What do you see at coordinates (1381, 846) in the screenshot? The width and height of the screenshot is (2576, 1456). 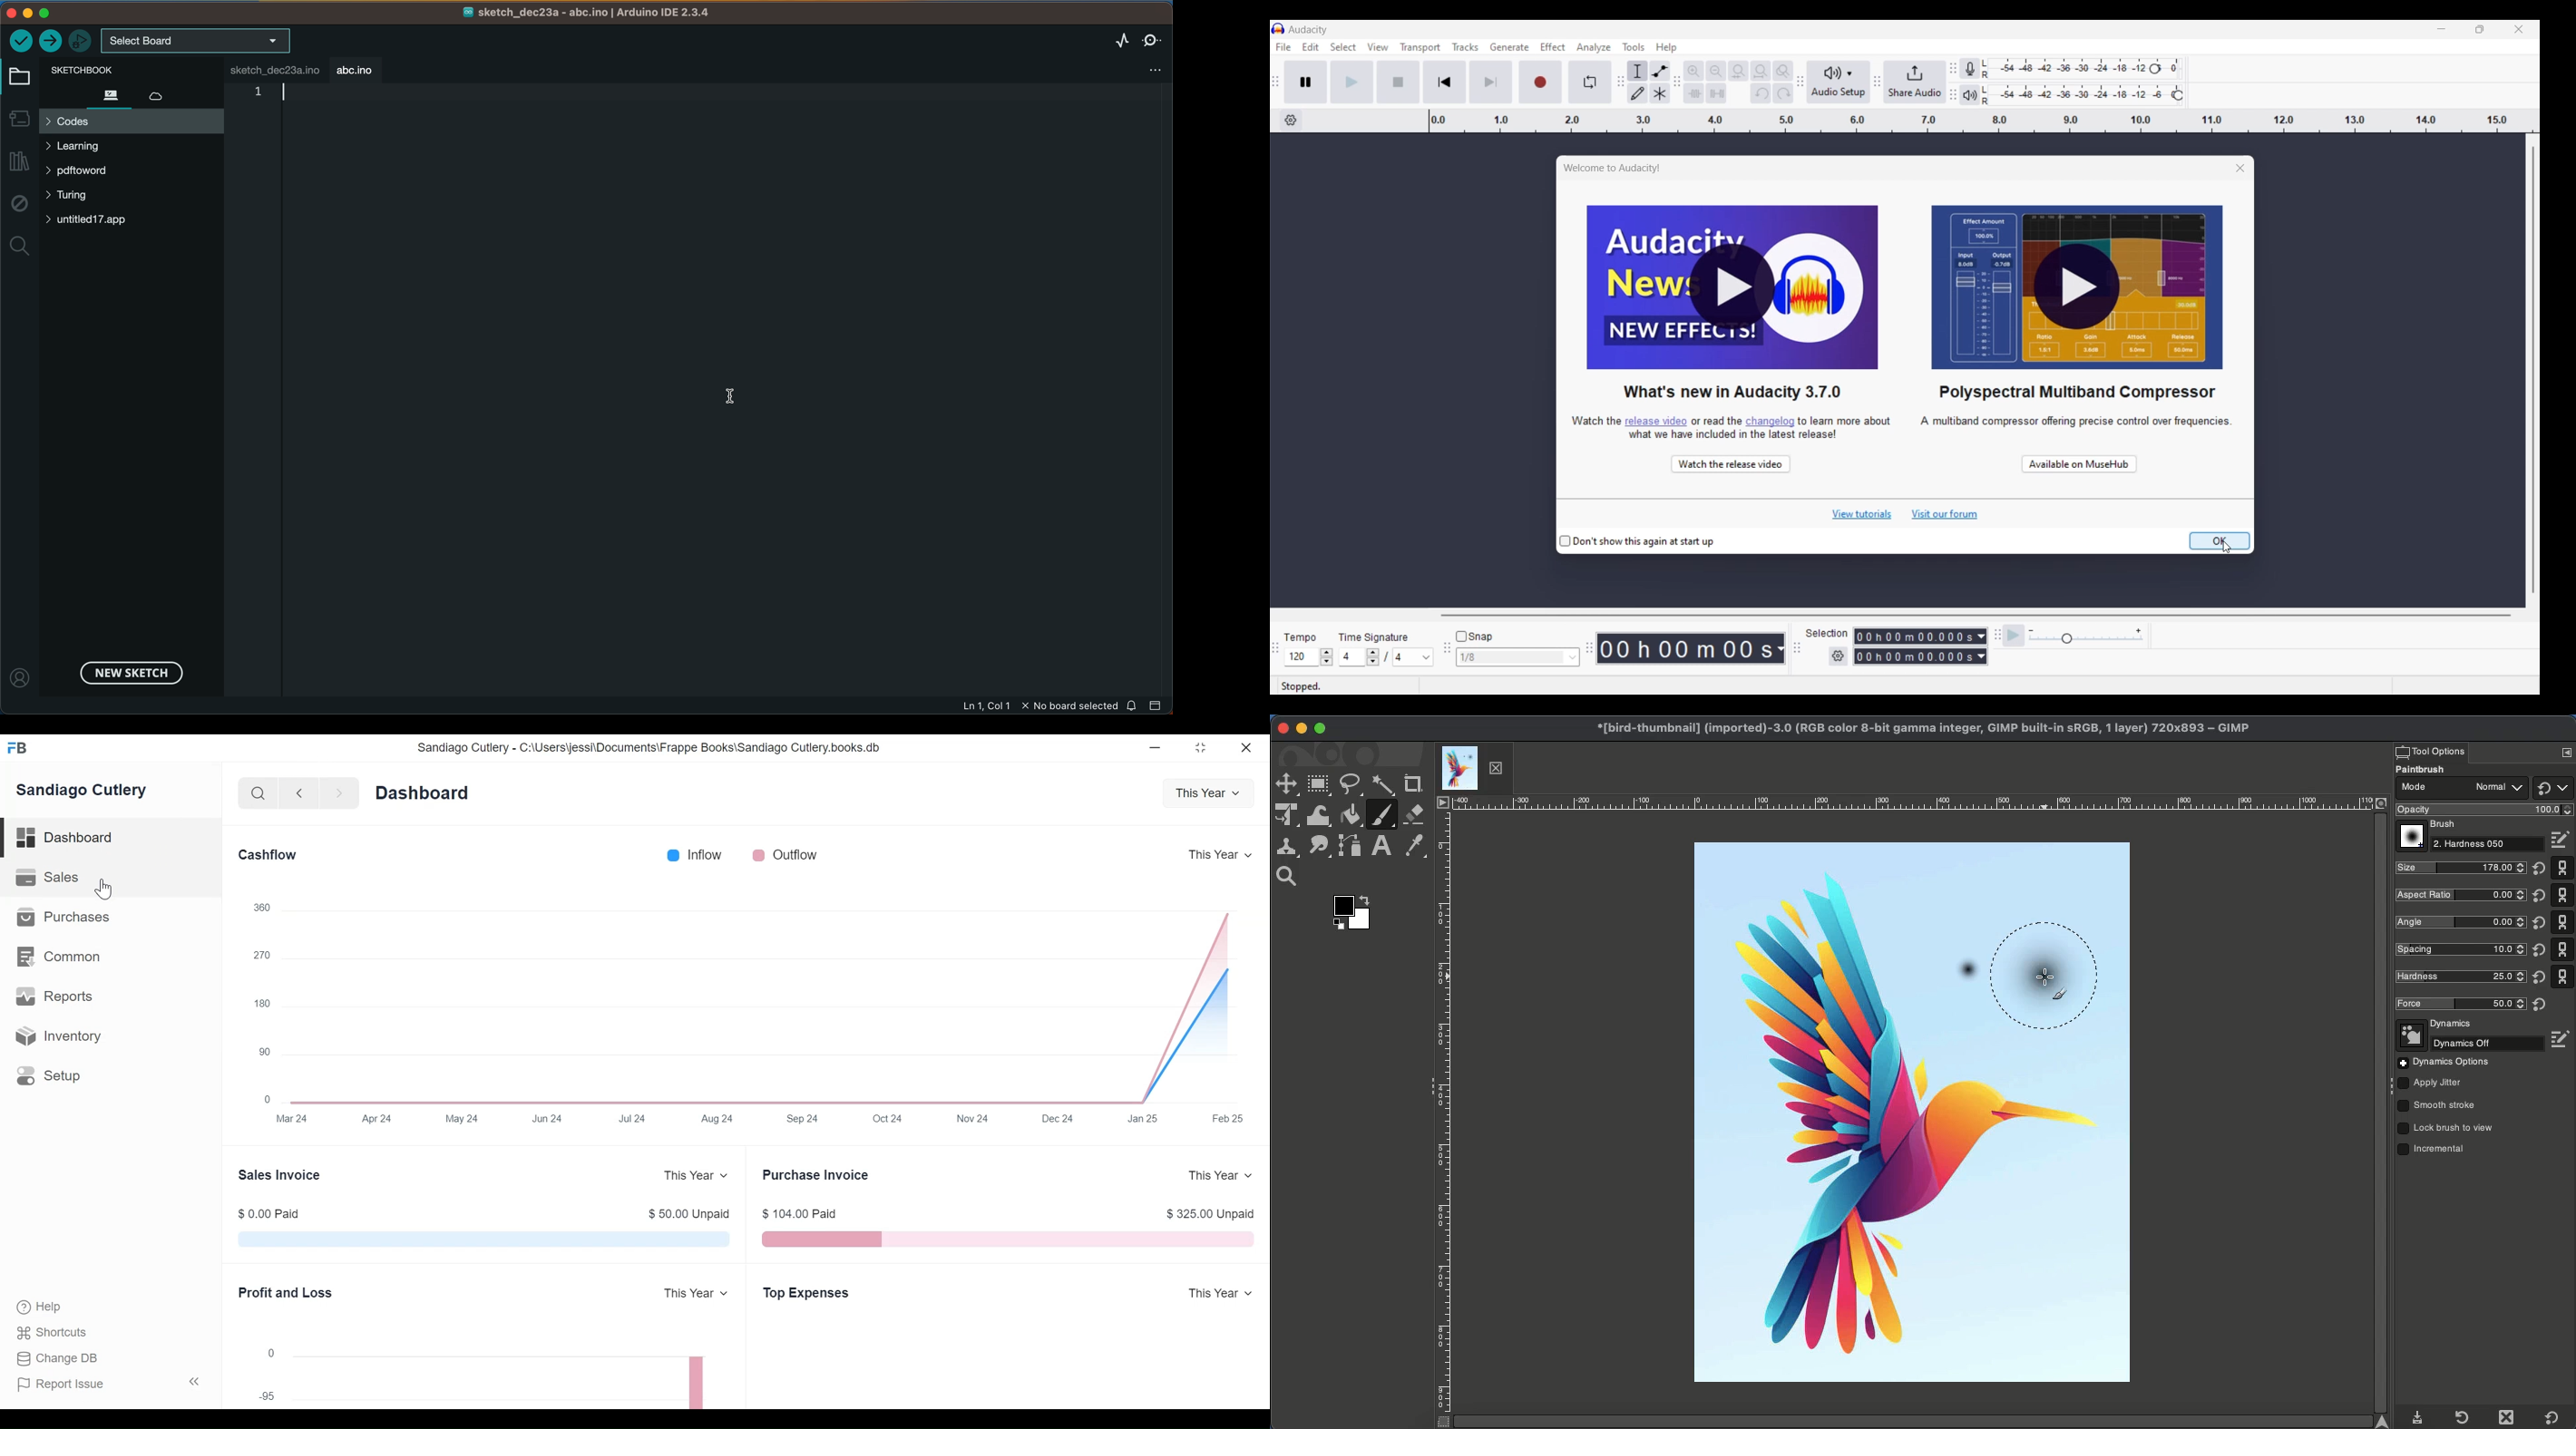 I see `Text` at bounding box center [1381, 846].